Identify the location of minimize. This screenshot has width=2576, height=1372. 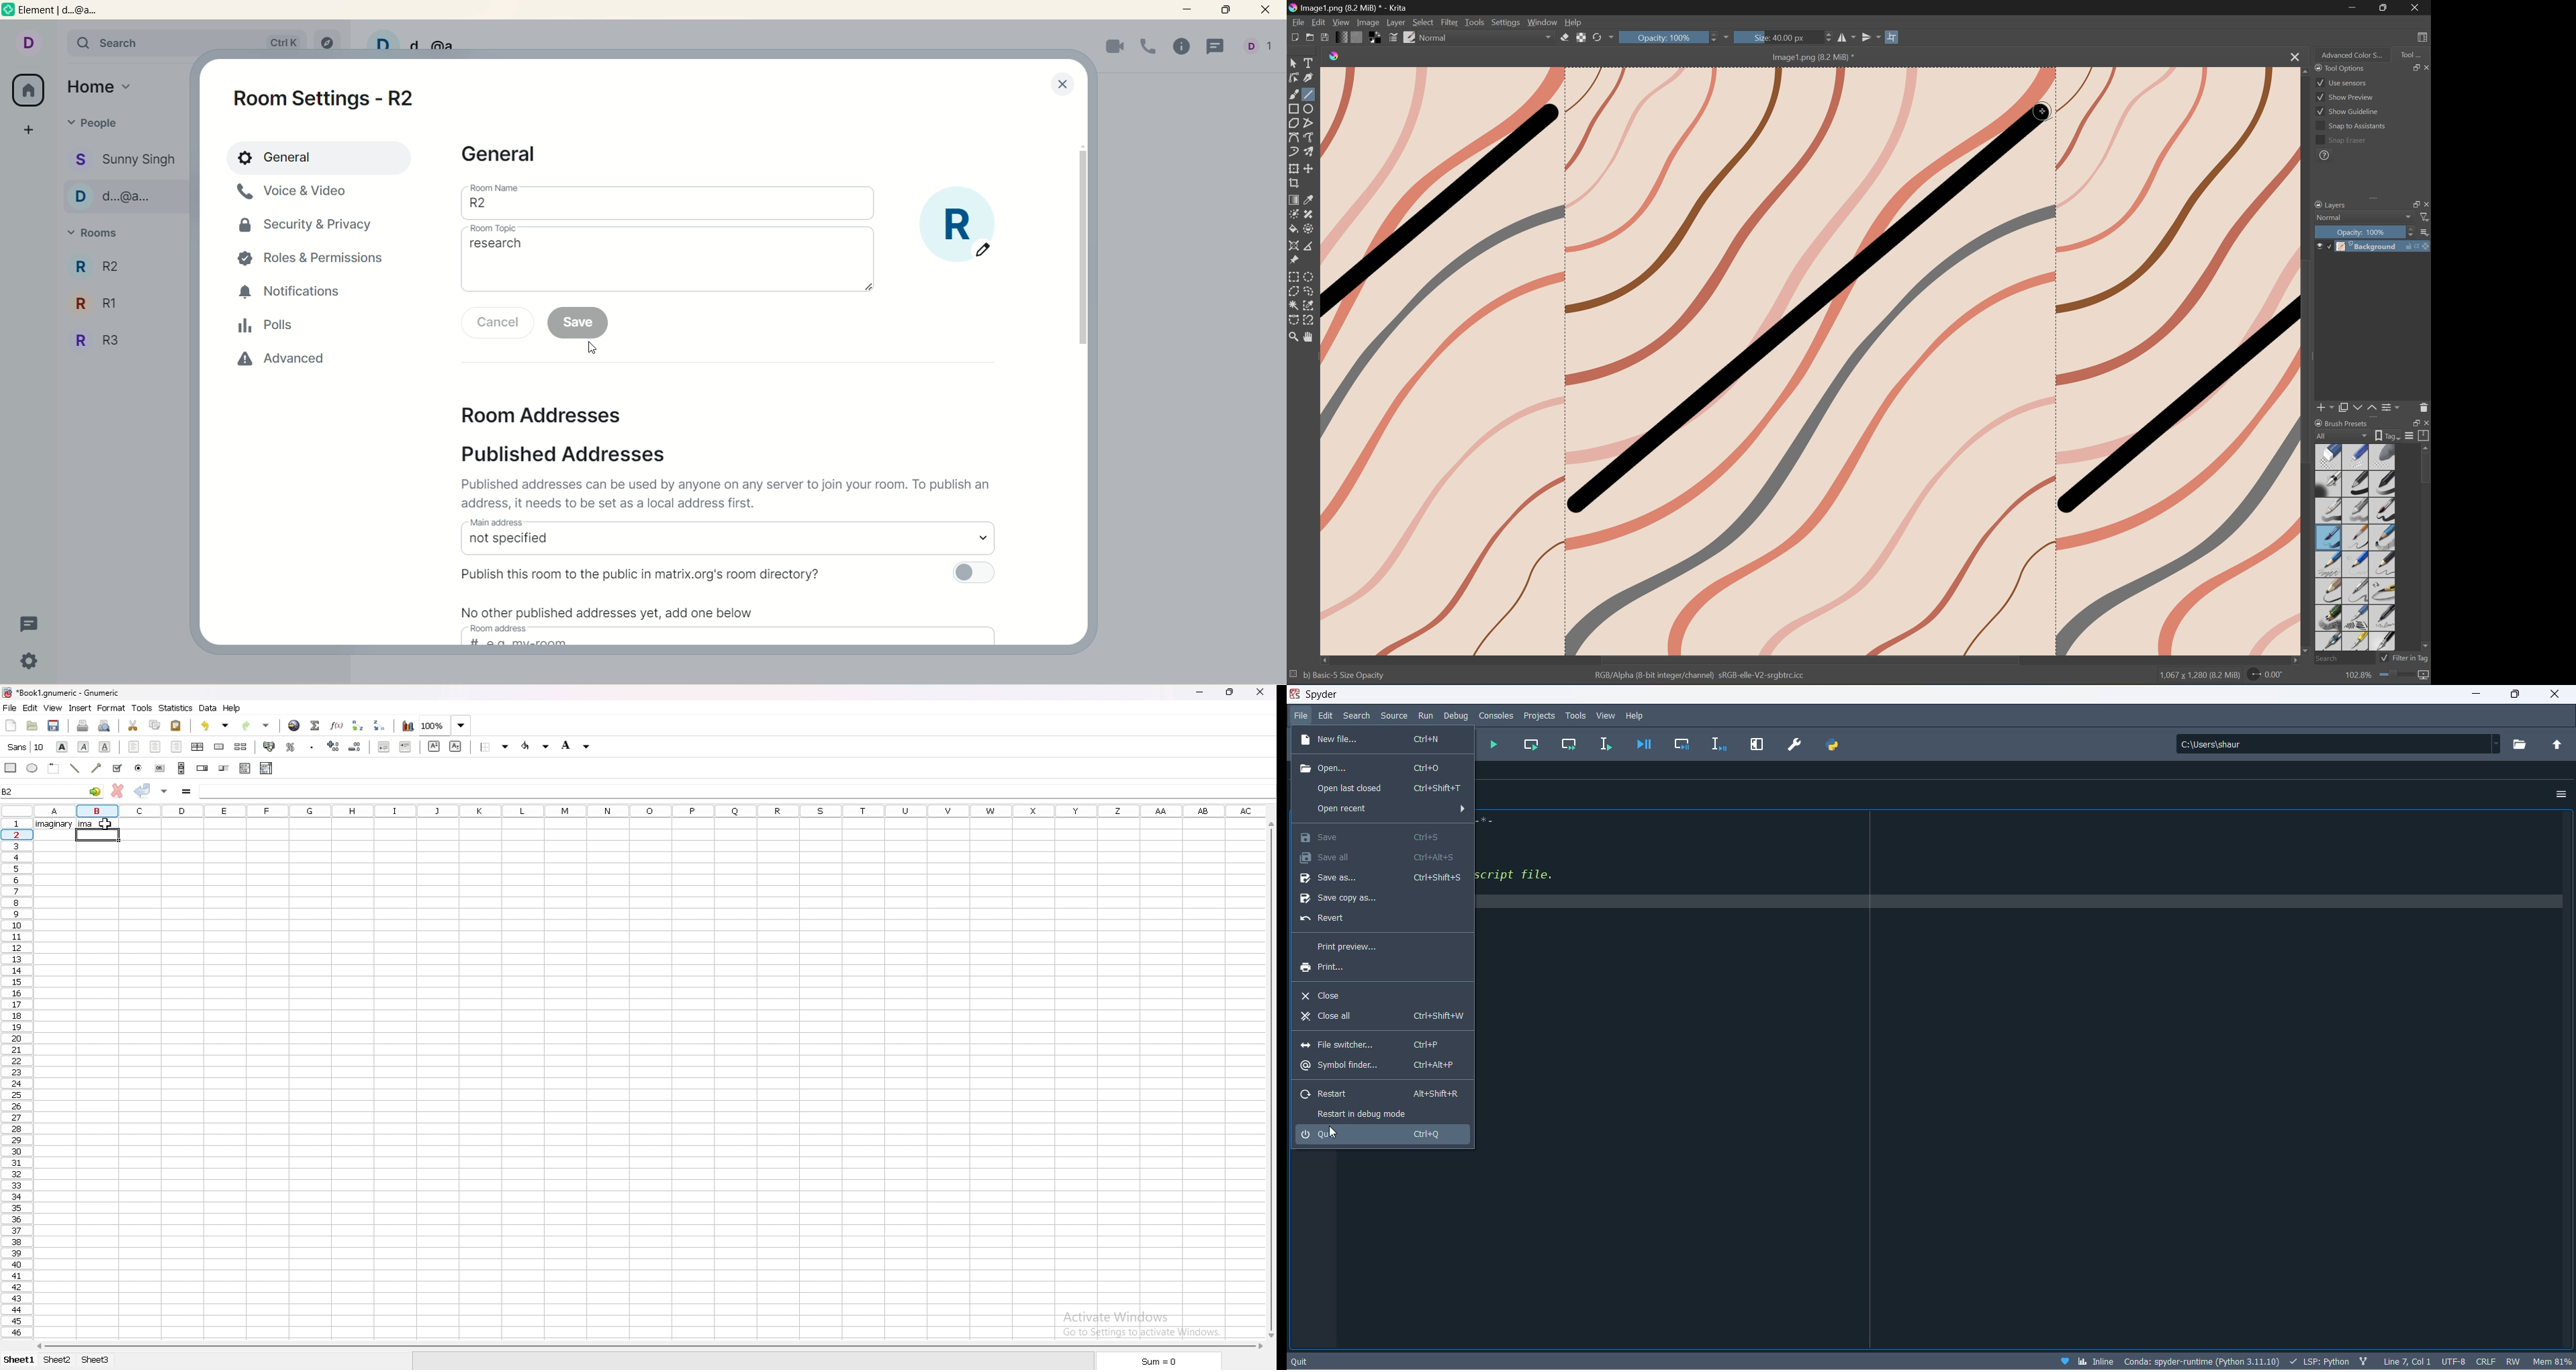
(1190, 10).